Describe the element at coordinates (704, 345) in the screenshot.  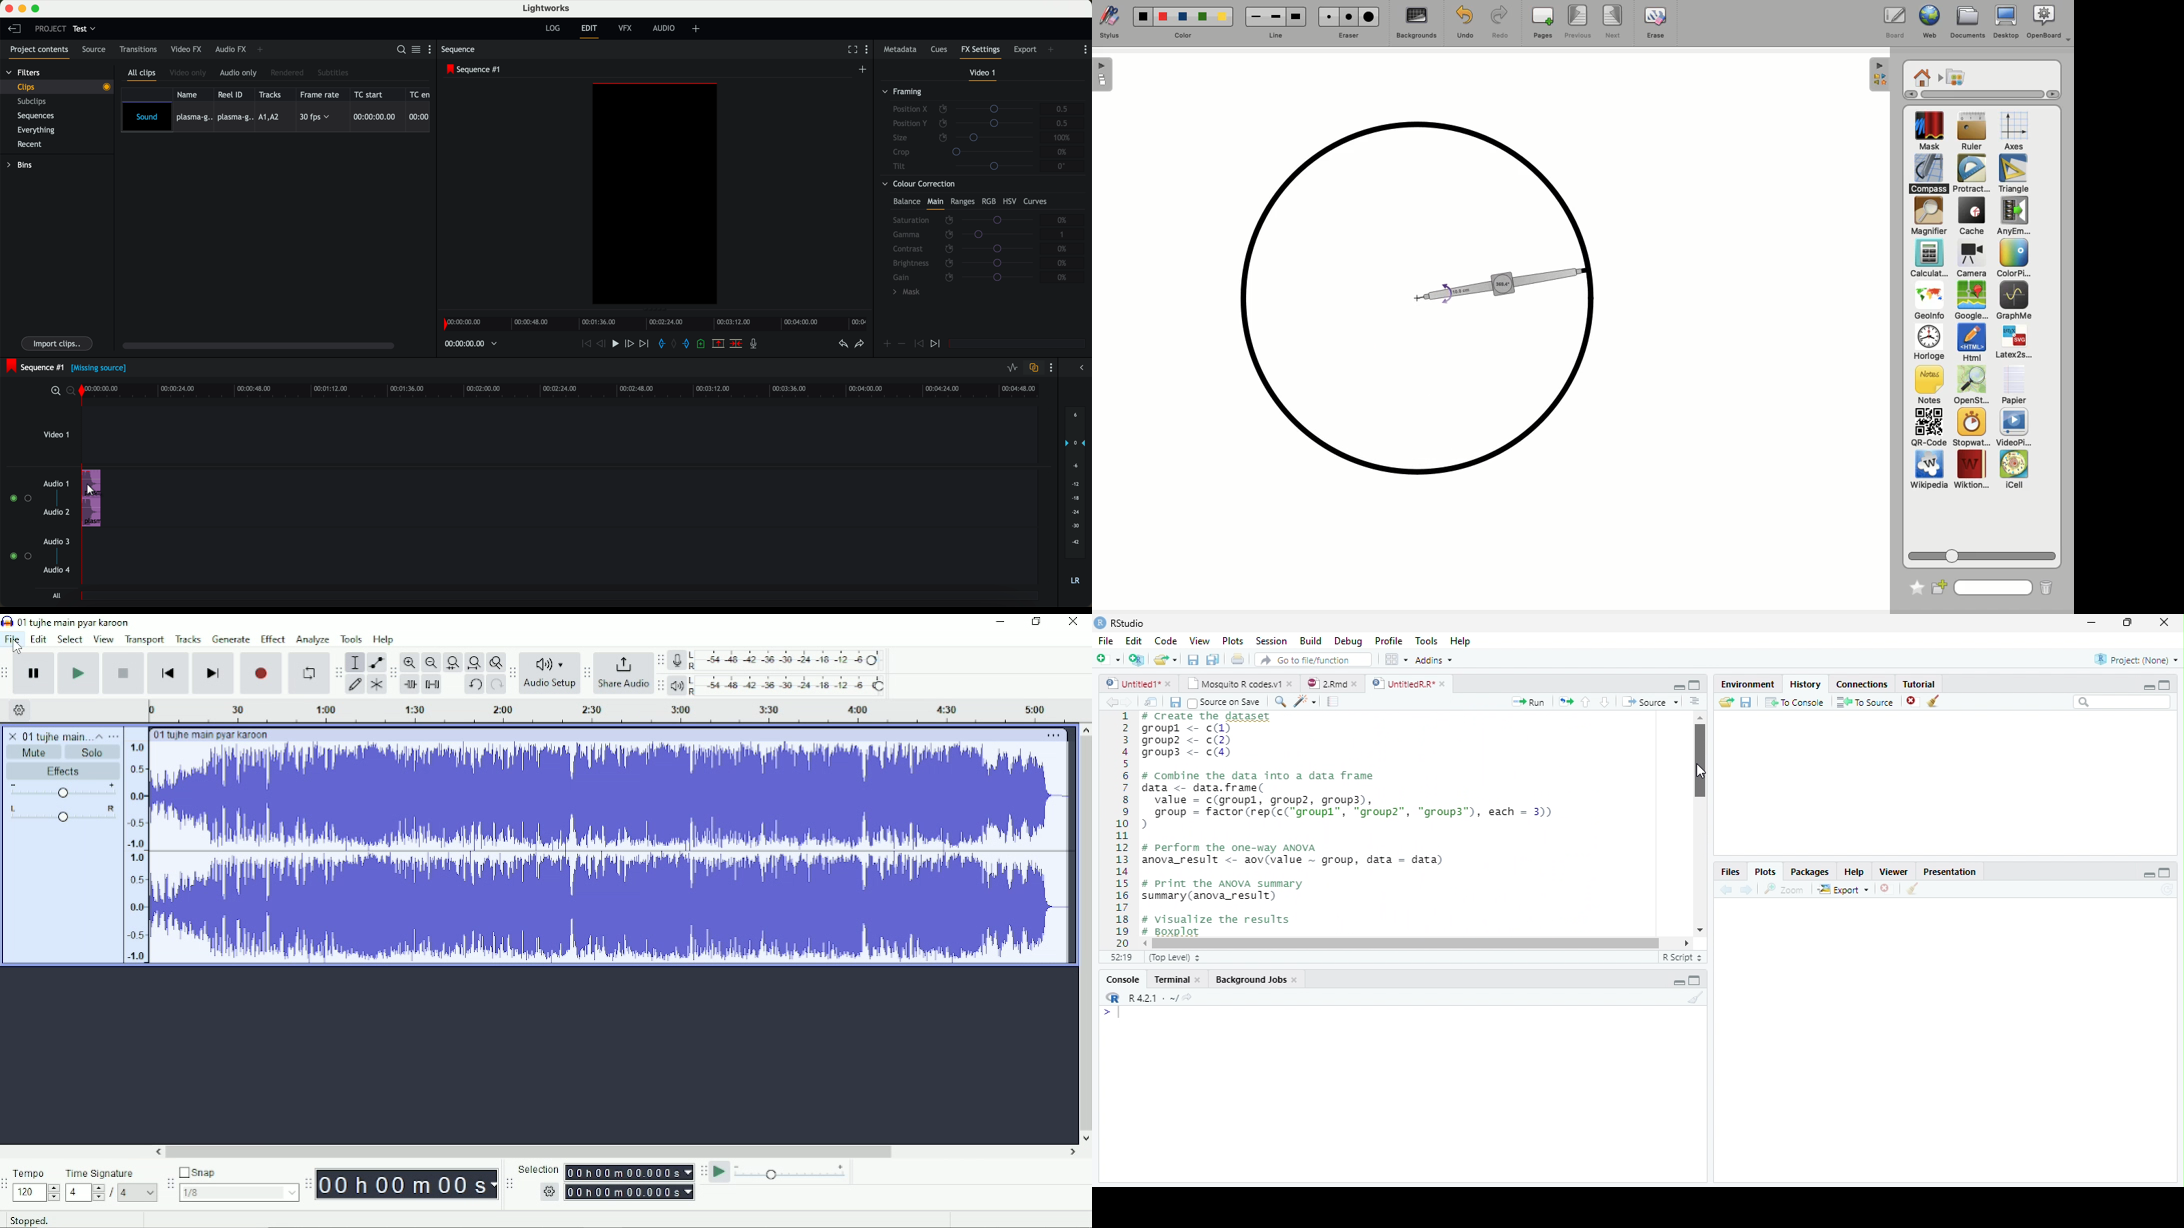
I see `add a cue at the current position` at that location.